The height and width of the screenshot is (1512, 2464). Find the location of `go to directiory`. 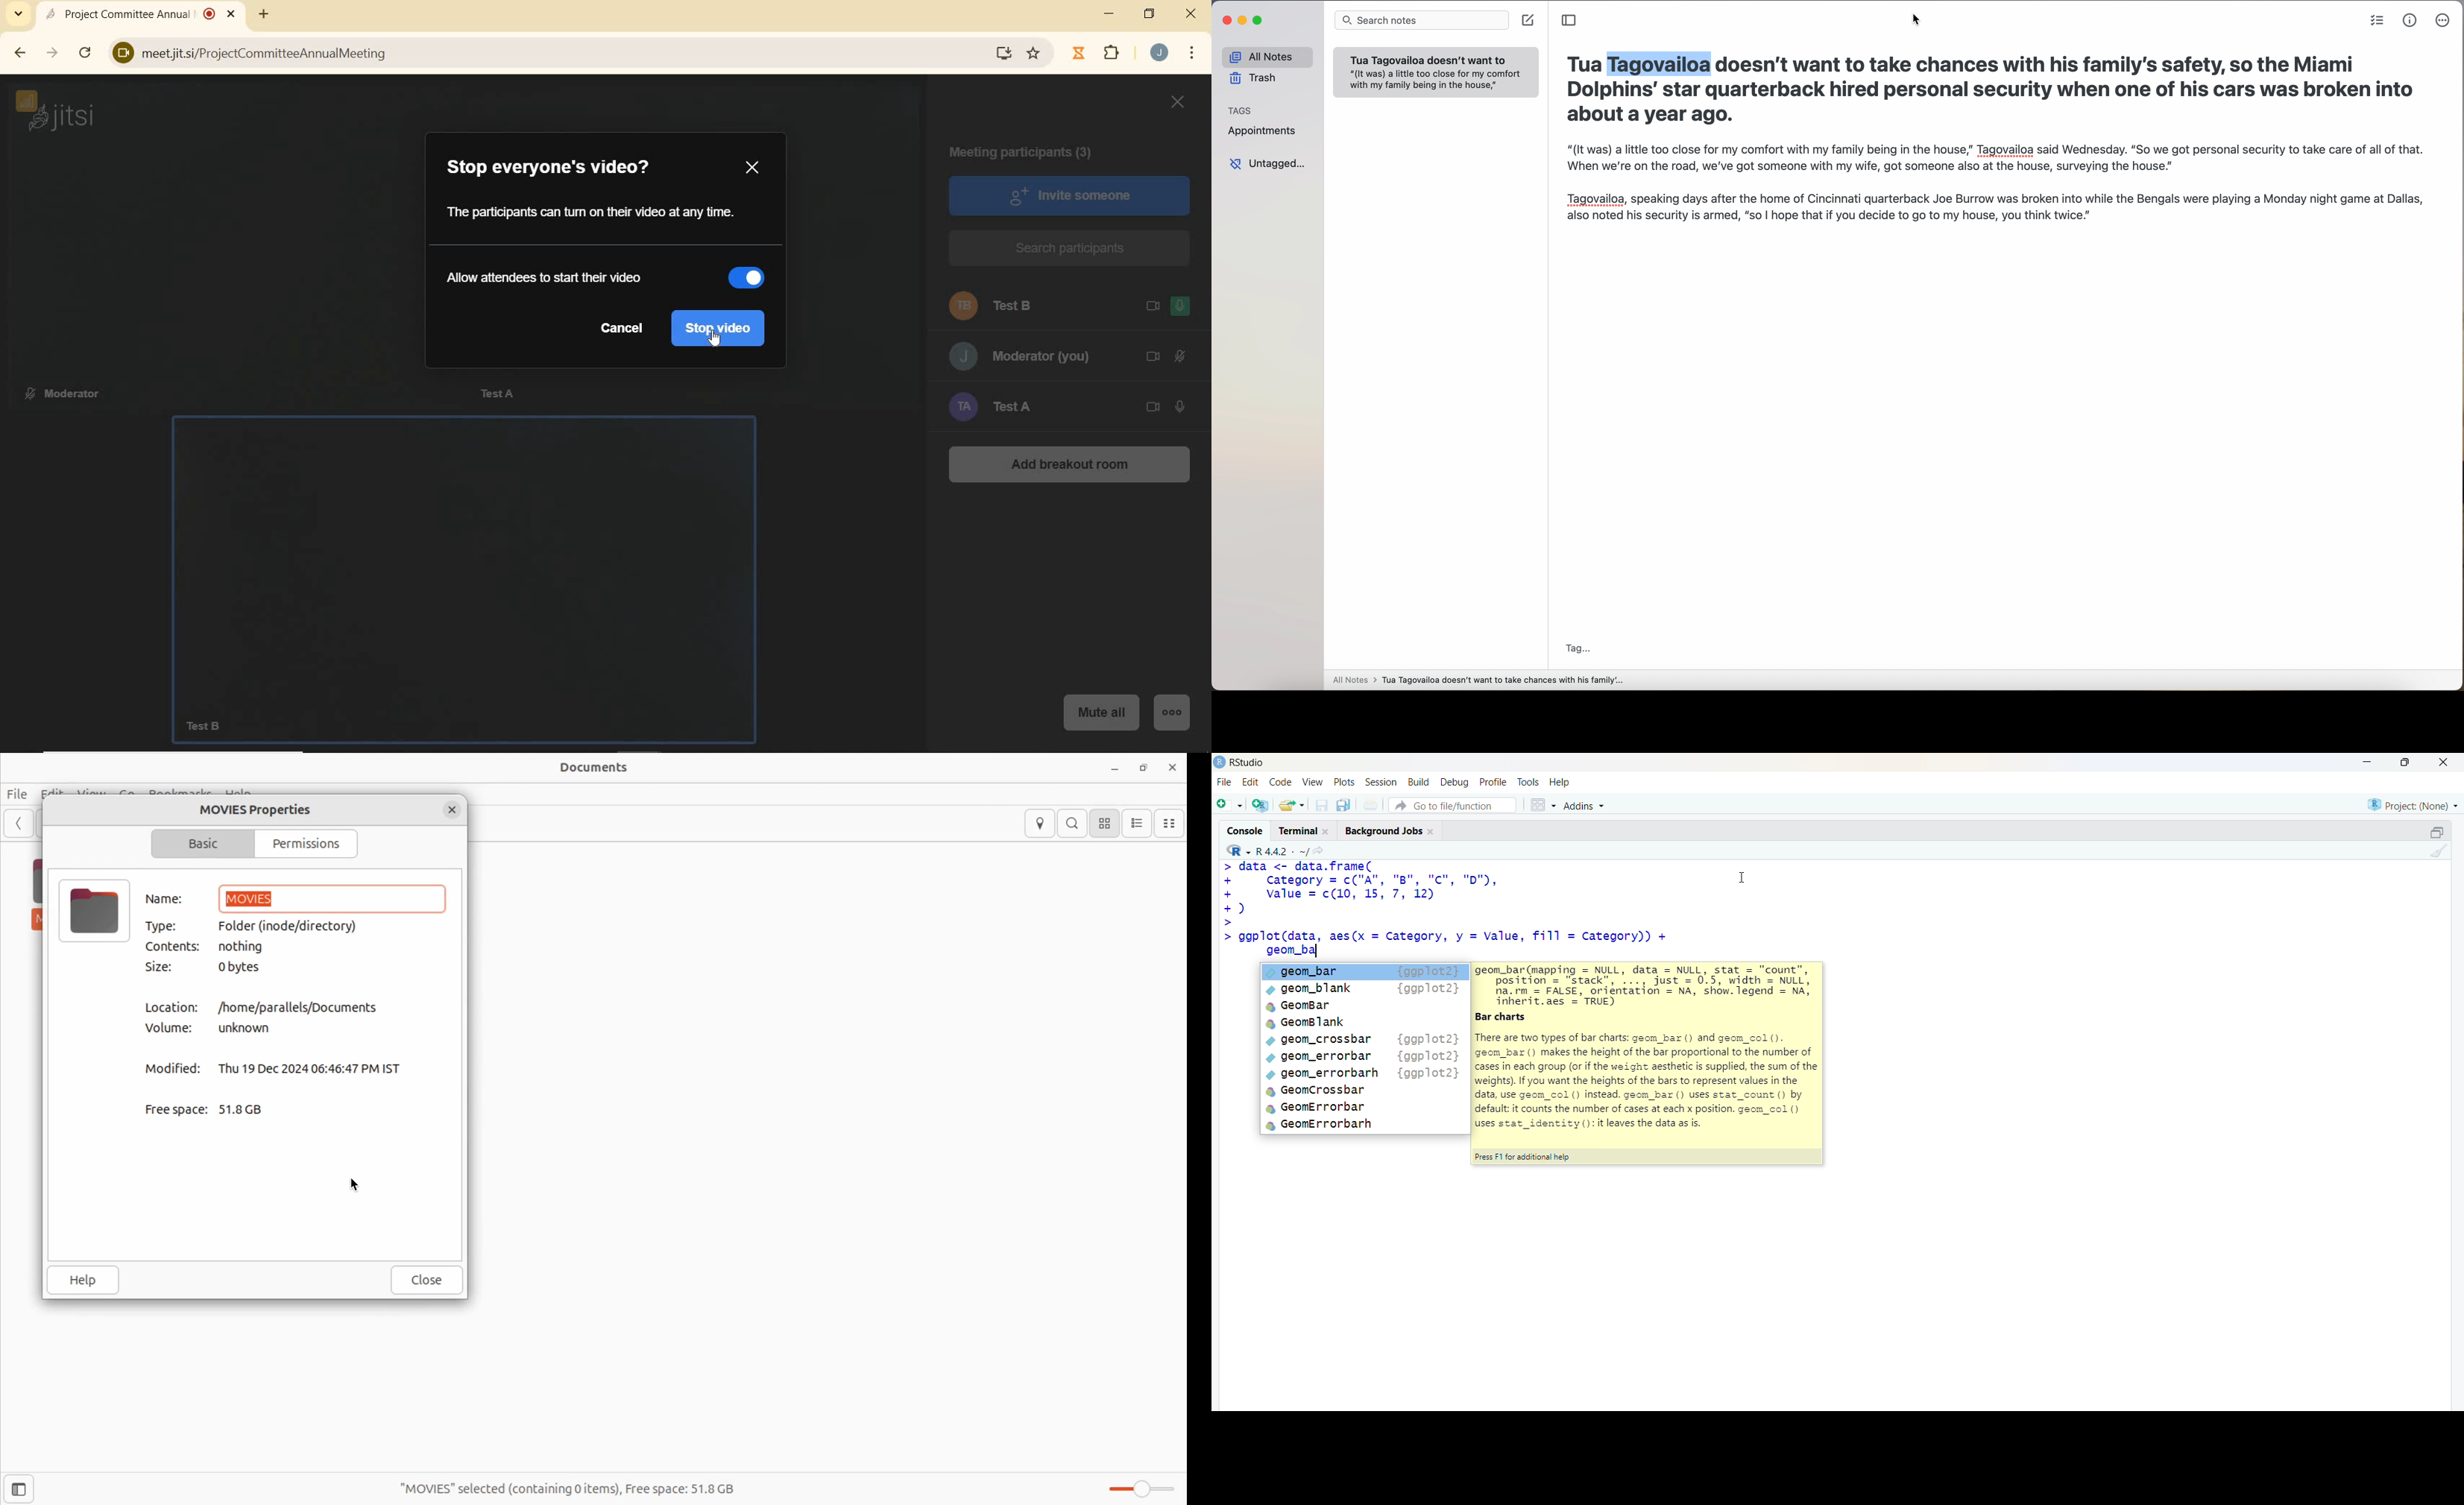

go to directiory is located at coordinates (1322, 851).